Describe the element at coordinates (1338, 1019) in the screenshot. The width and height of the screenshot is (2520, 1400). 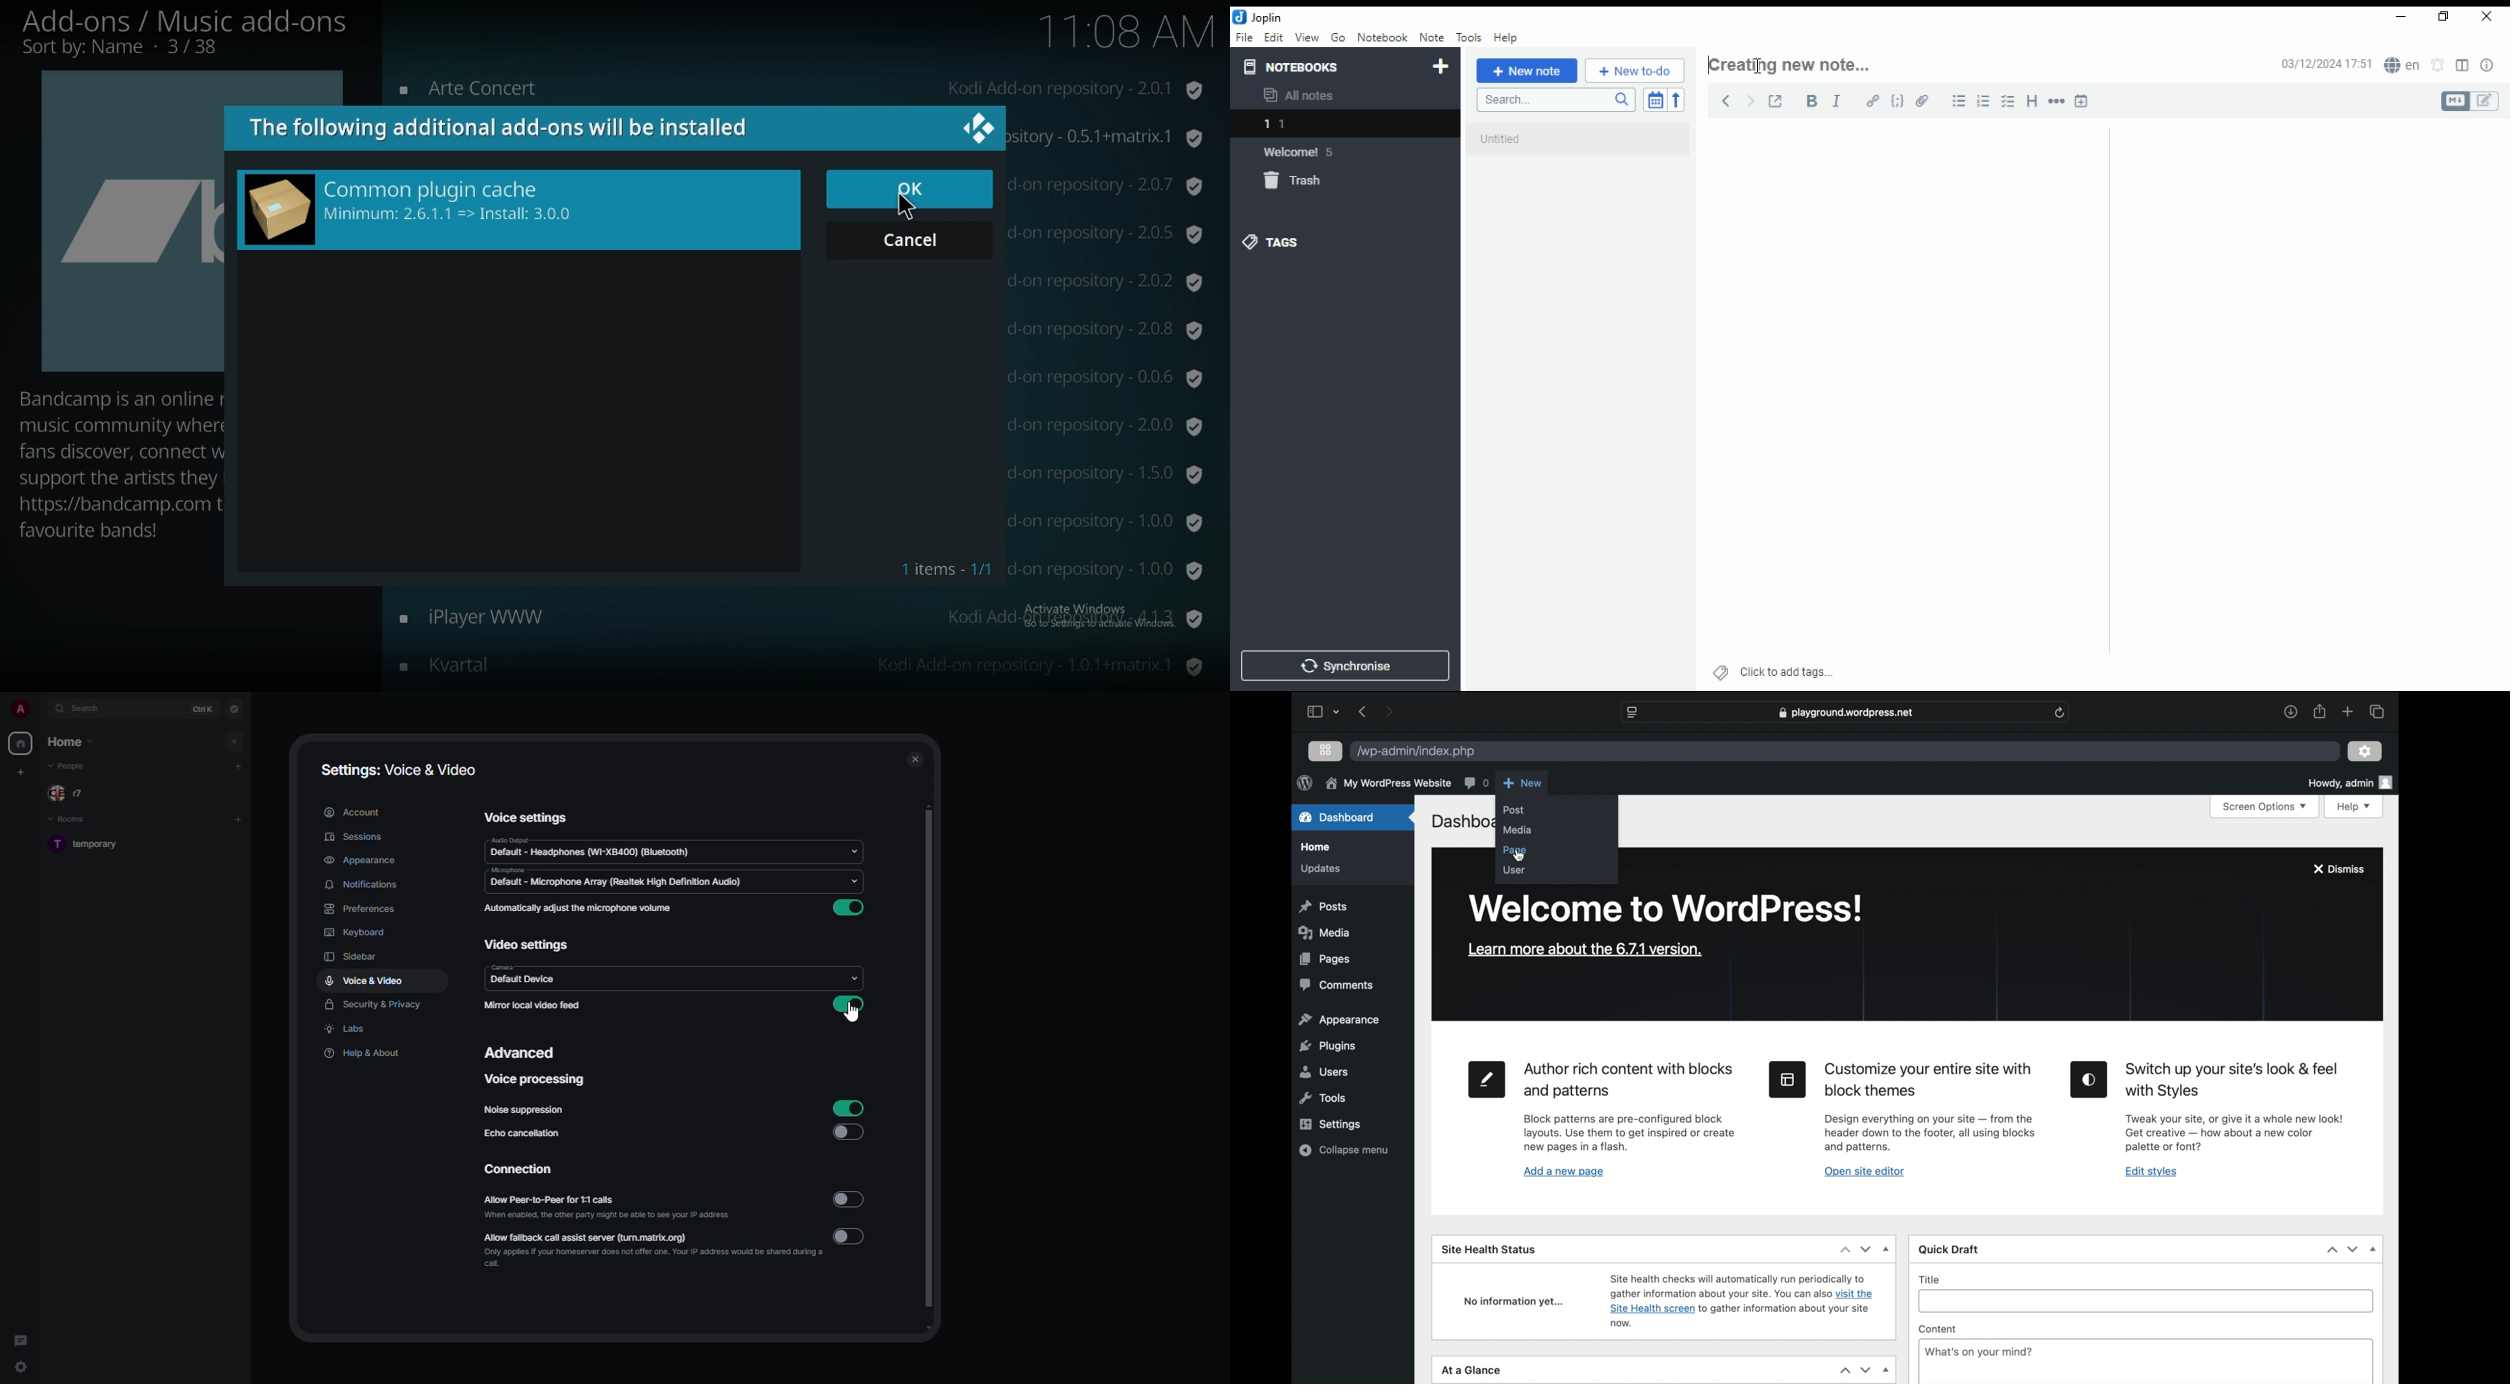
I see `appearance` at that location.